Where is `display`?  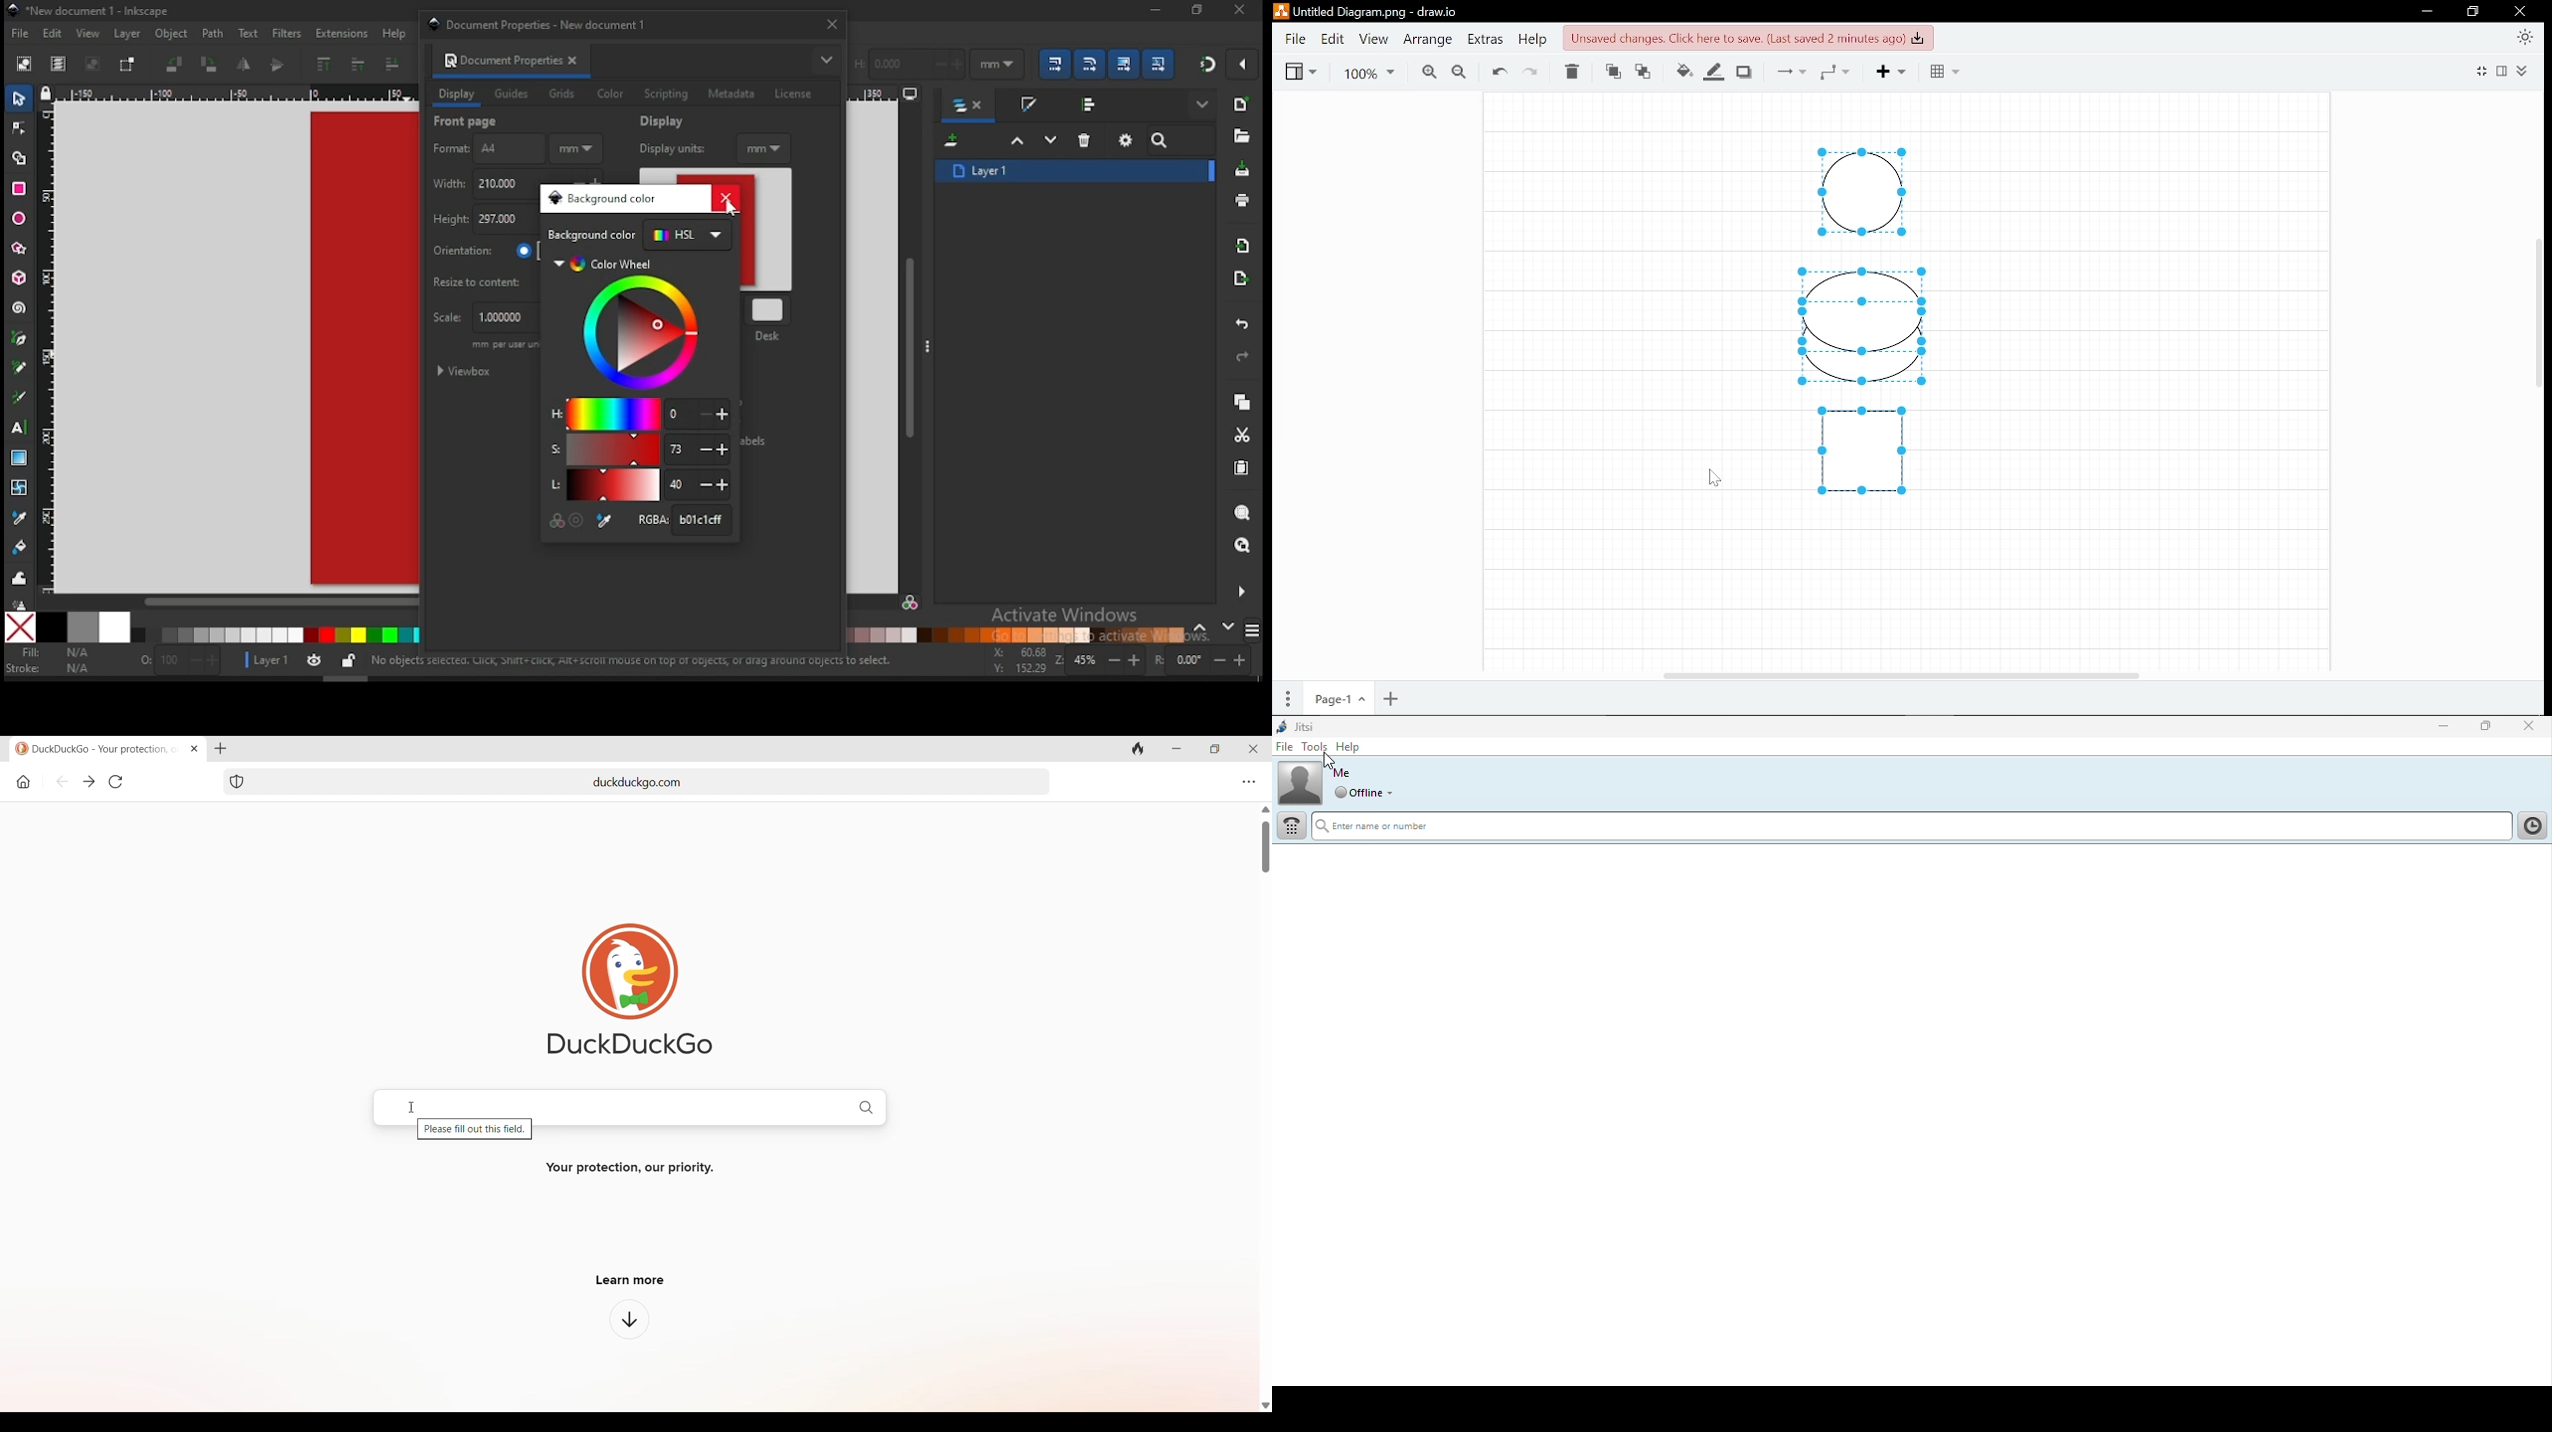
display is located at coordinates (456, 94).